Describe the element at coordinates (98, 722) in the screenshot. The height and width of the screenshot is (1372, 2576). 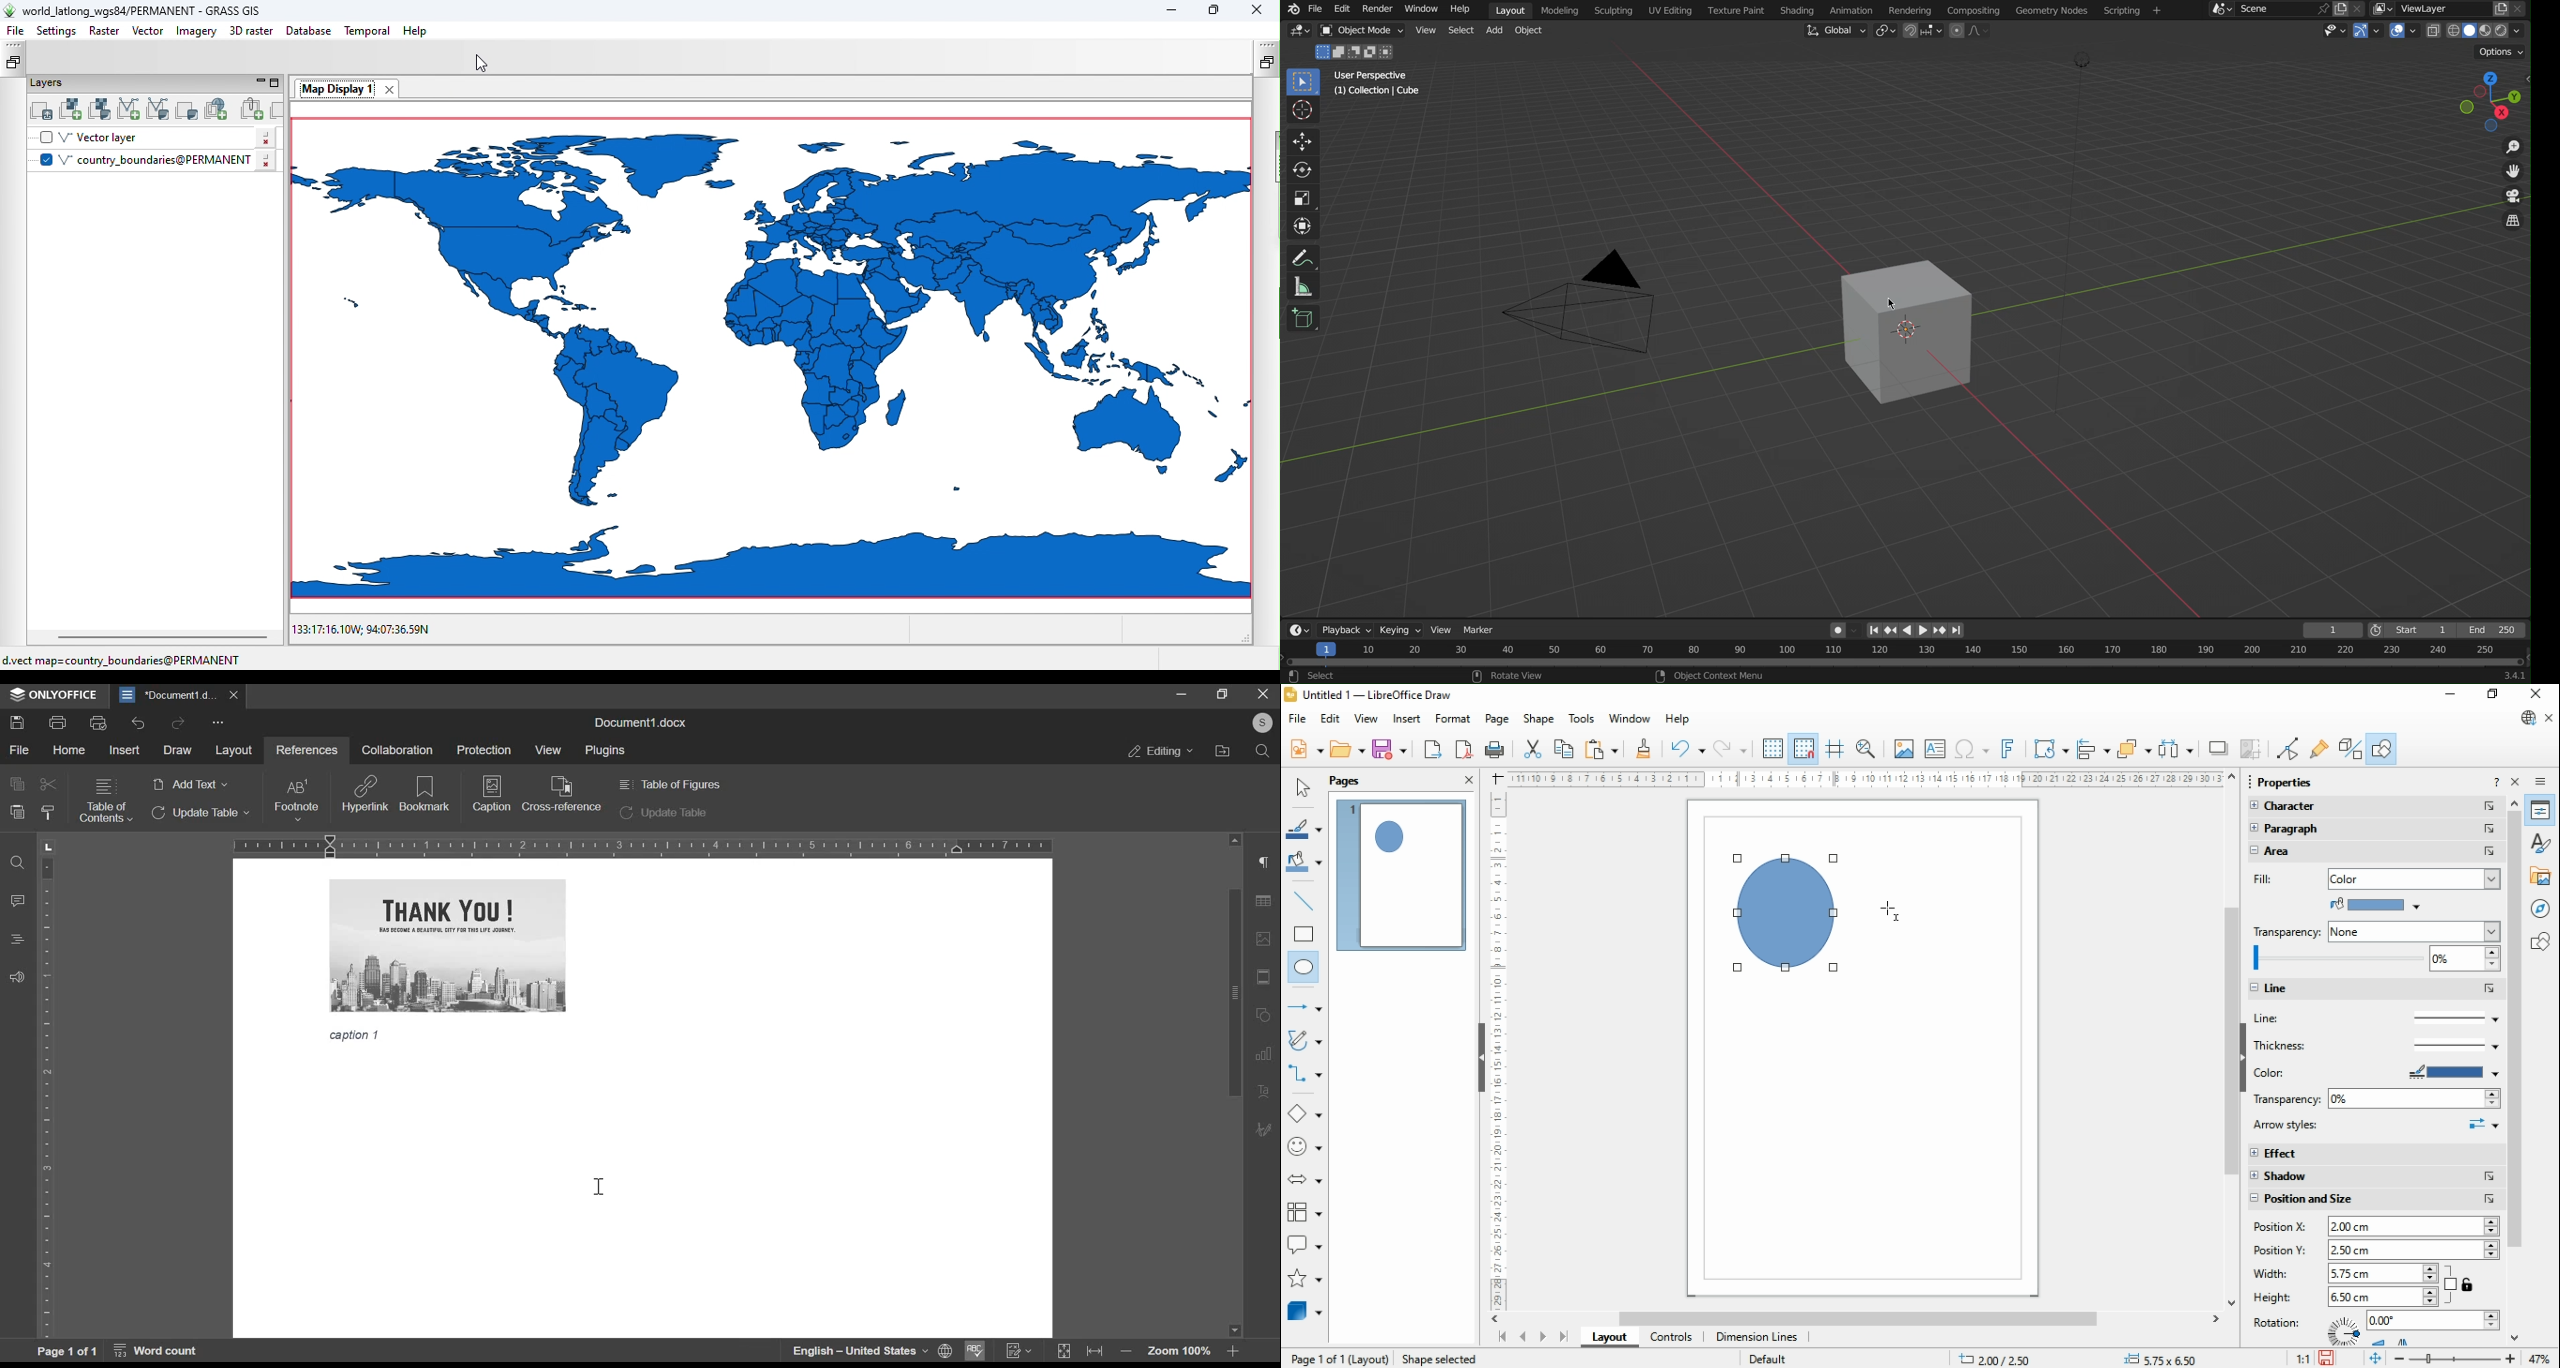
I see `print preview` at that location.